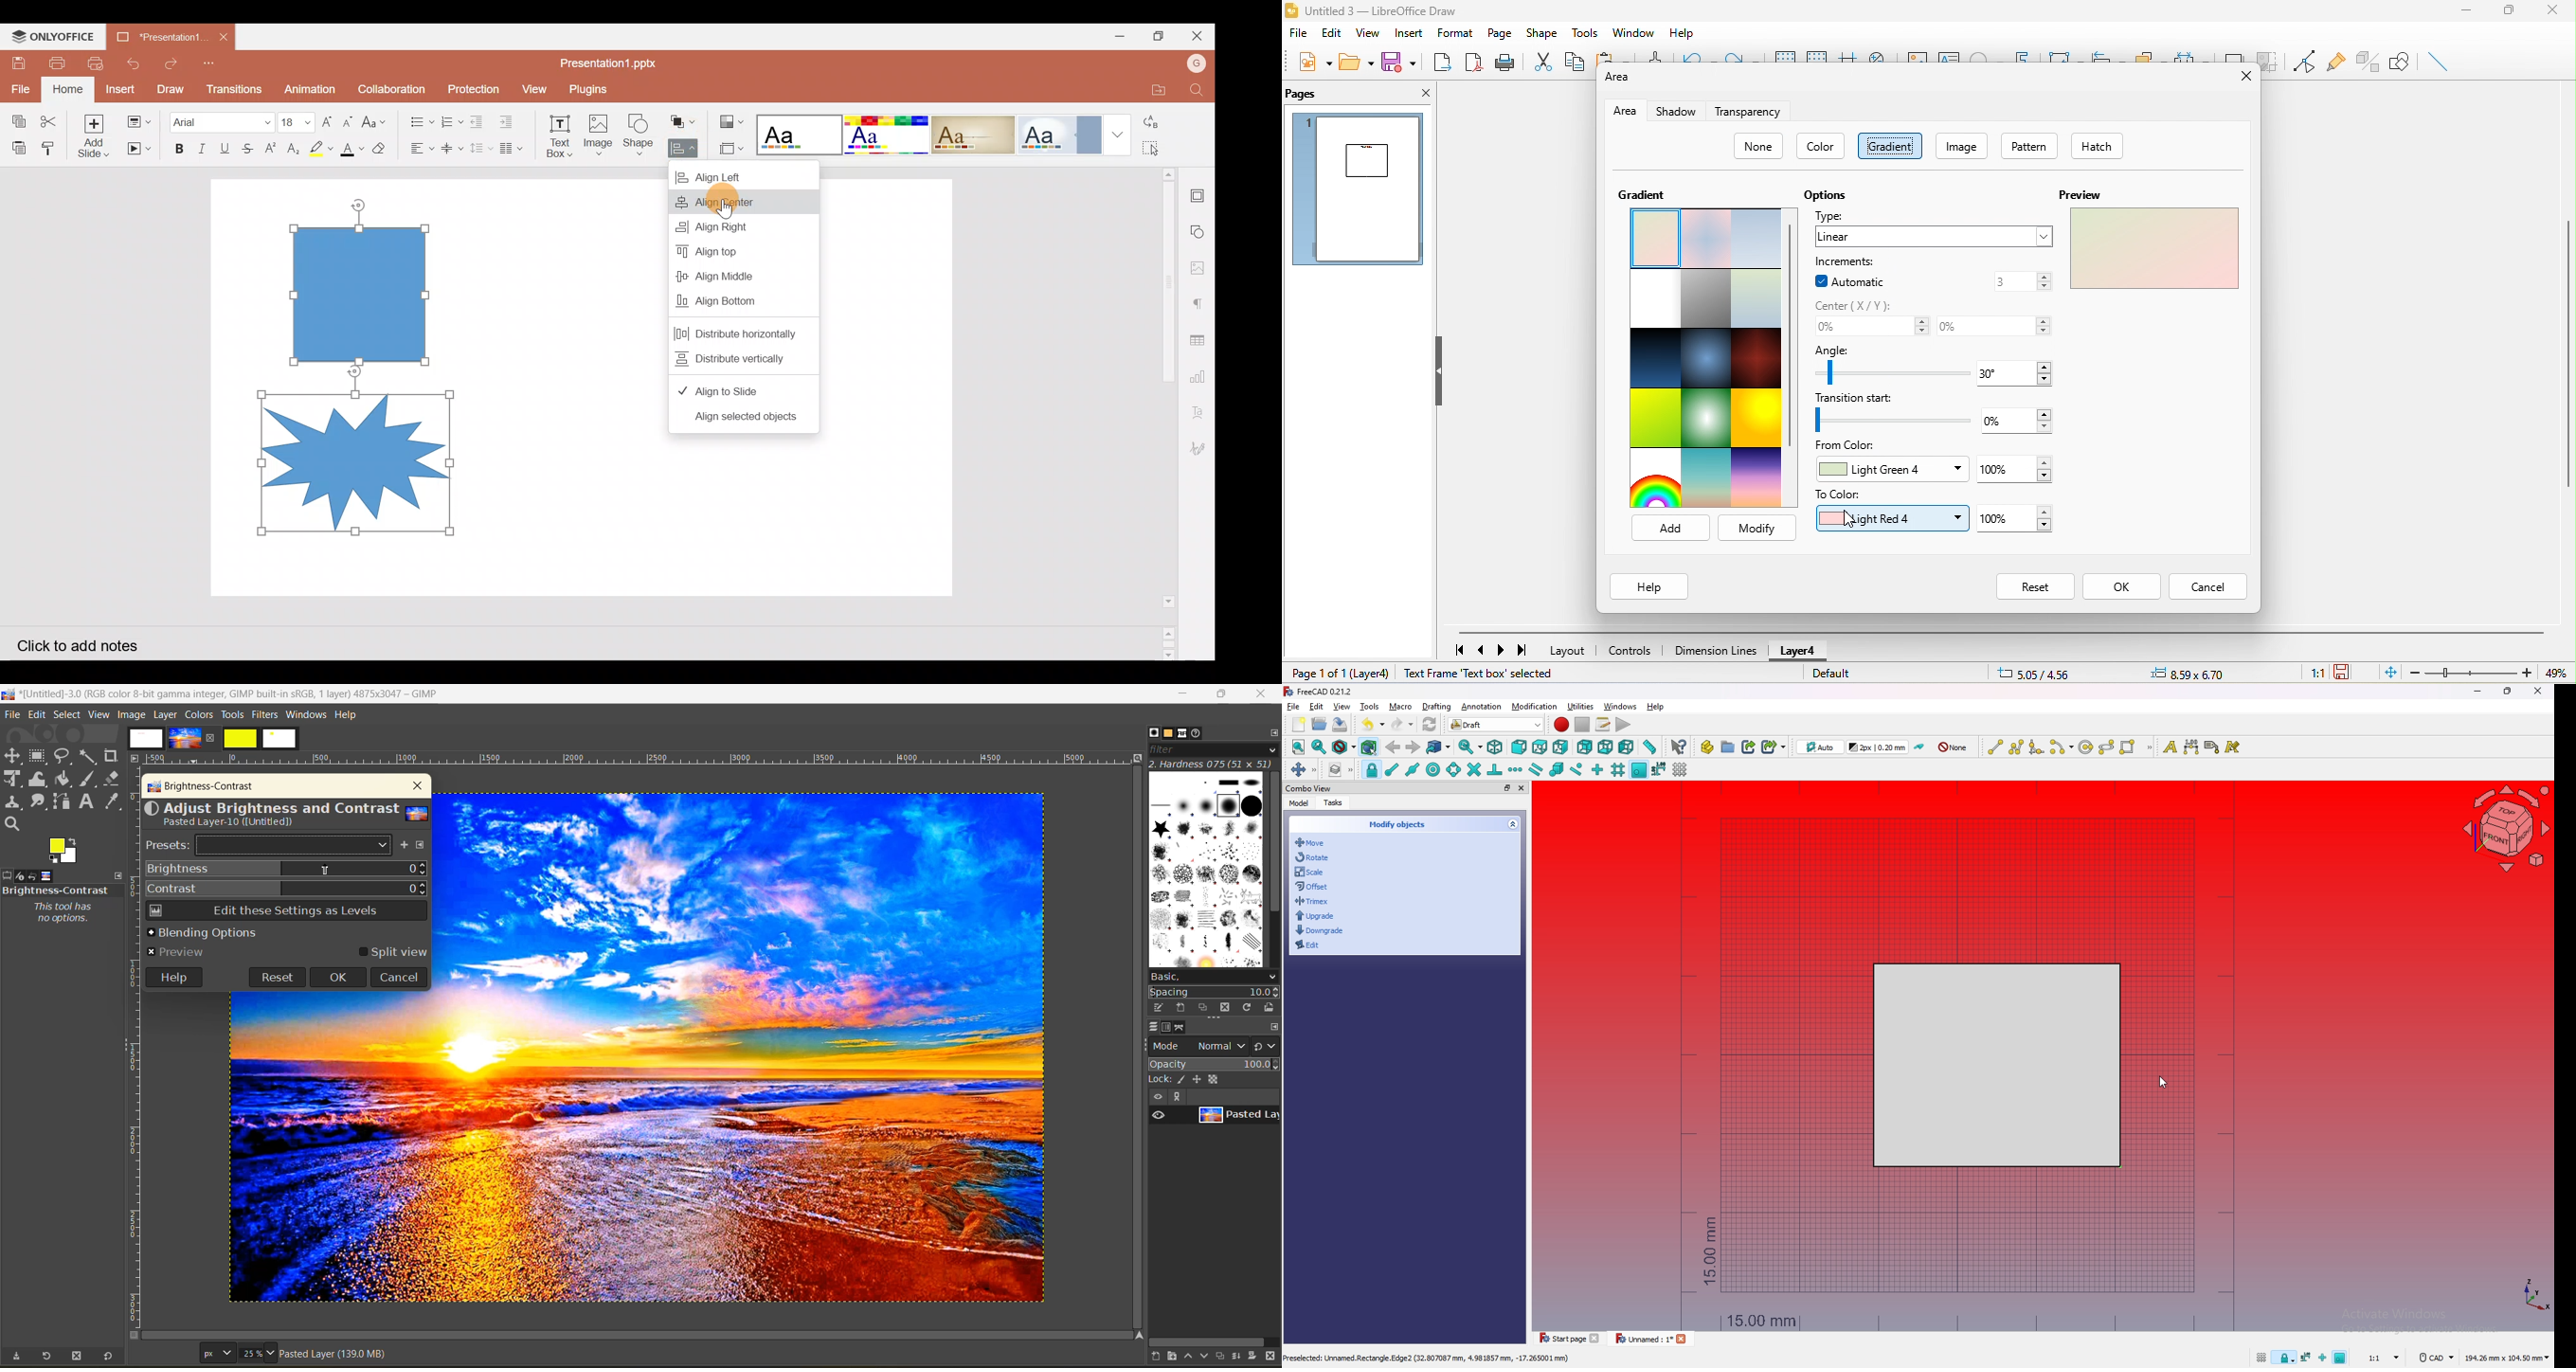 Image resolution: width=2576 pixels, height=1372 pixels. I want to click on none, so click(1759, 147).